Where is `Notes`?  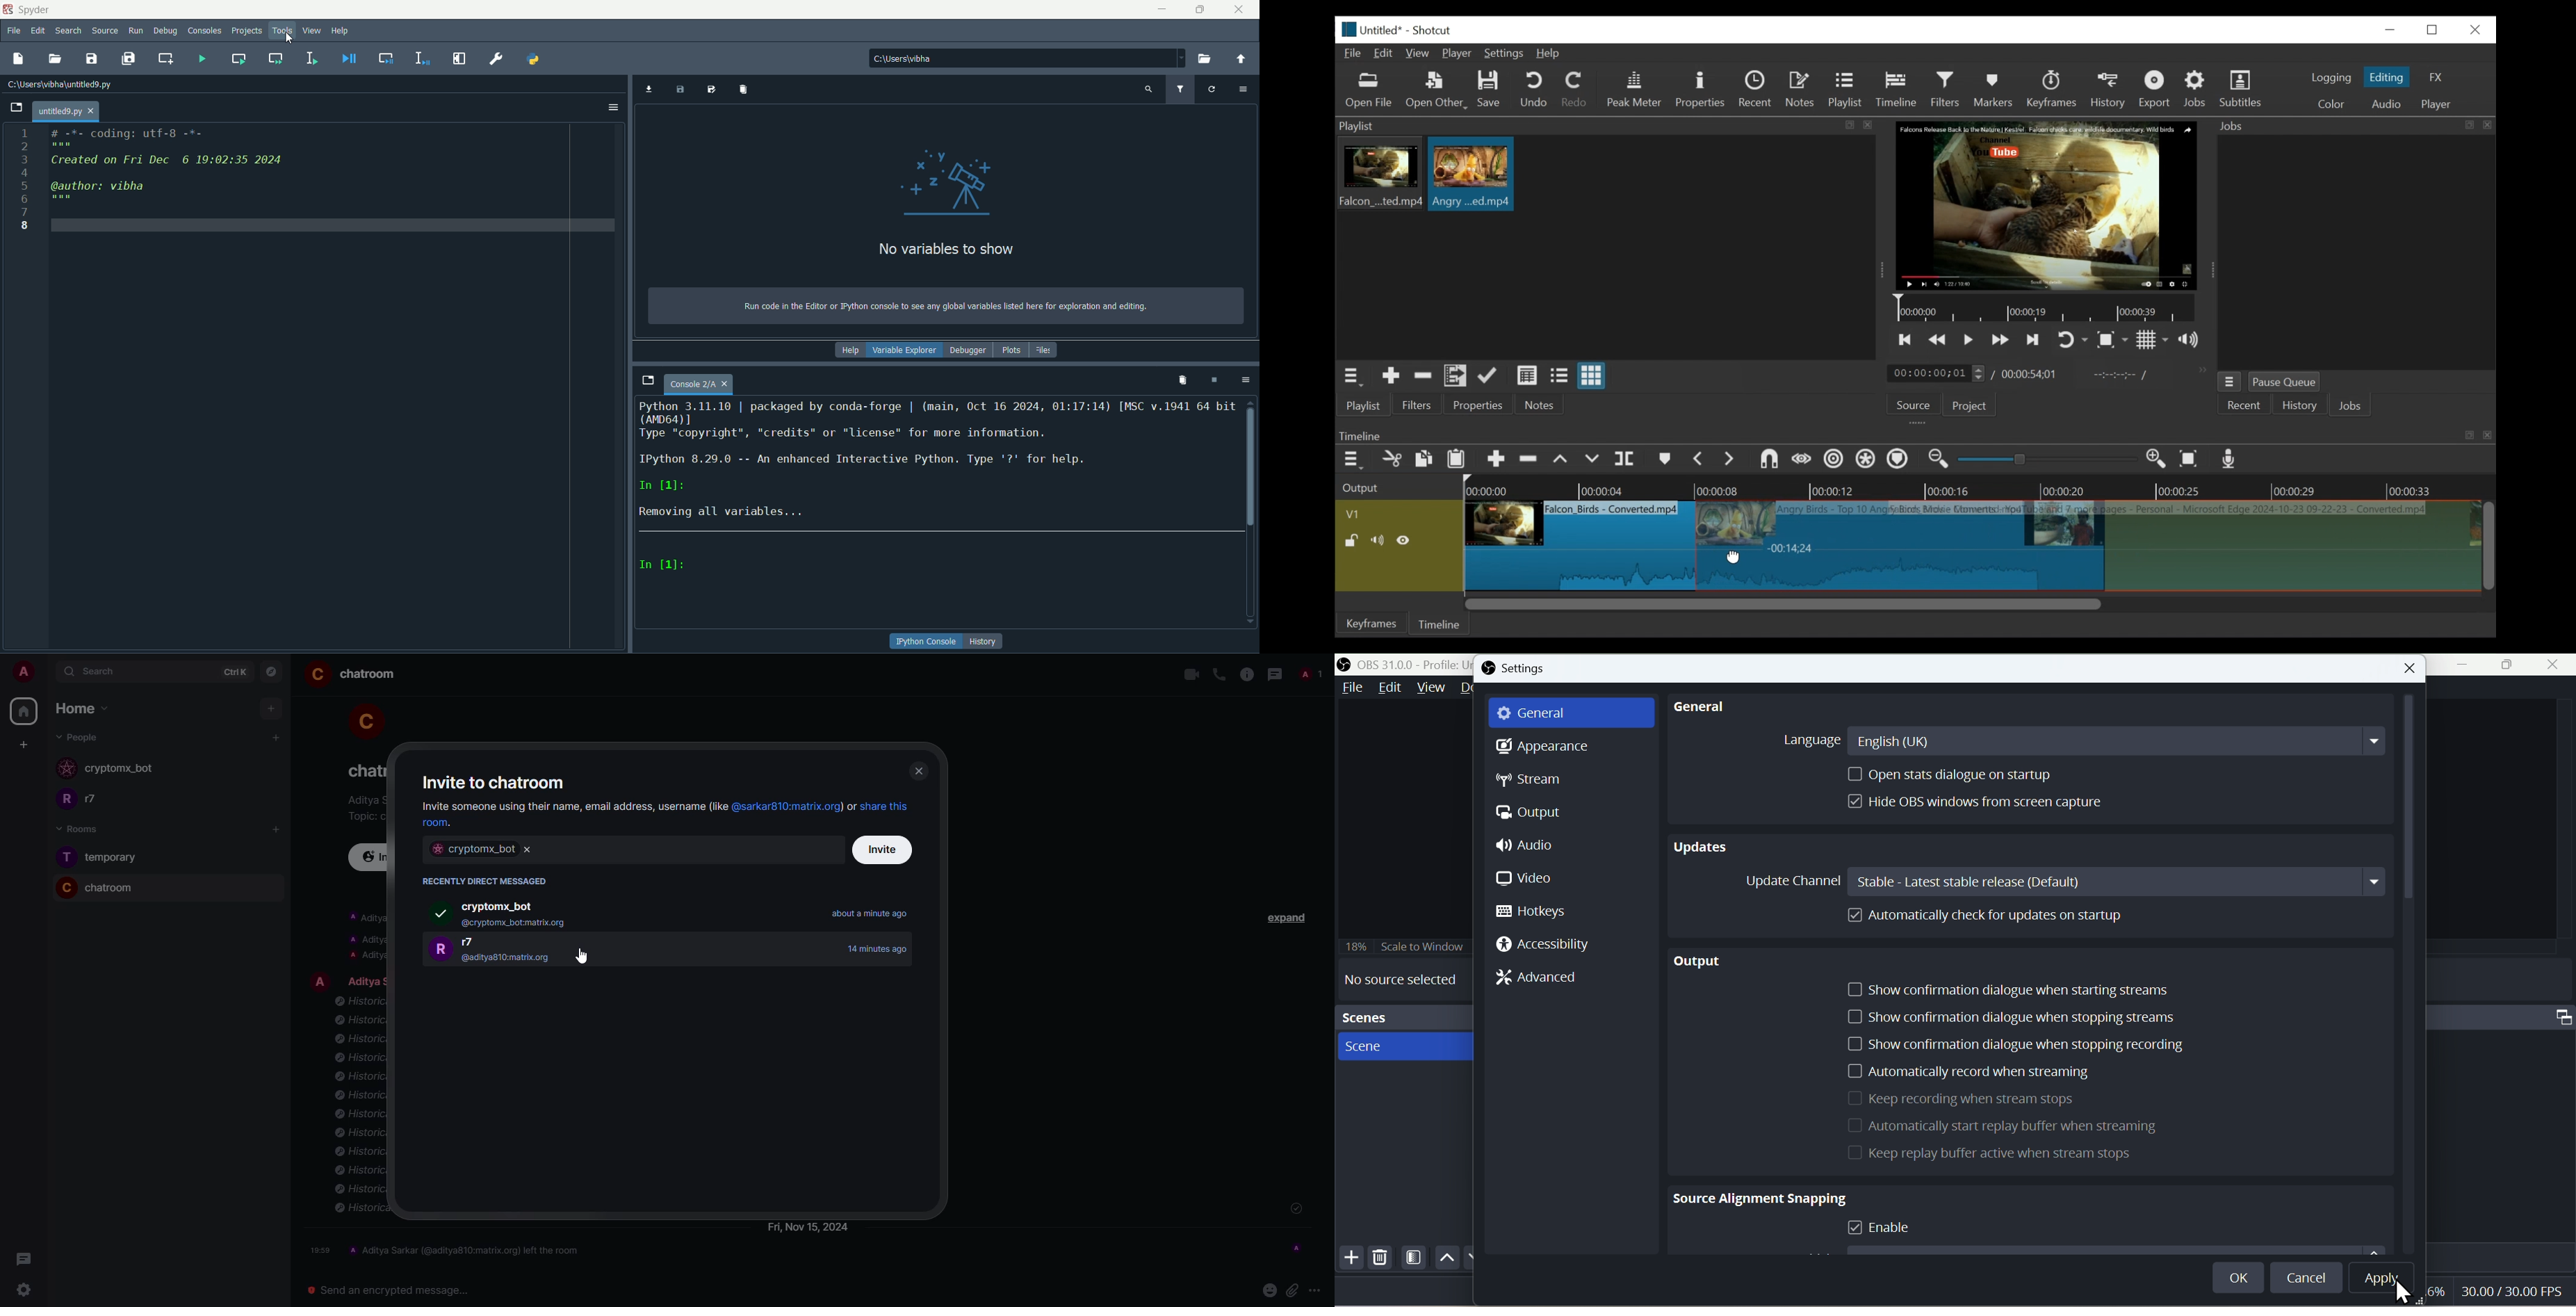 Notes is located at coordinates (1540, 405).